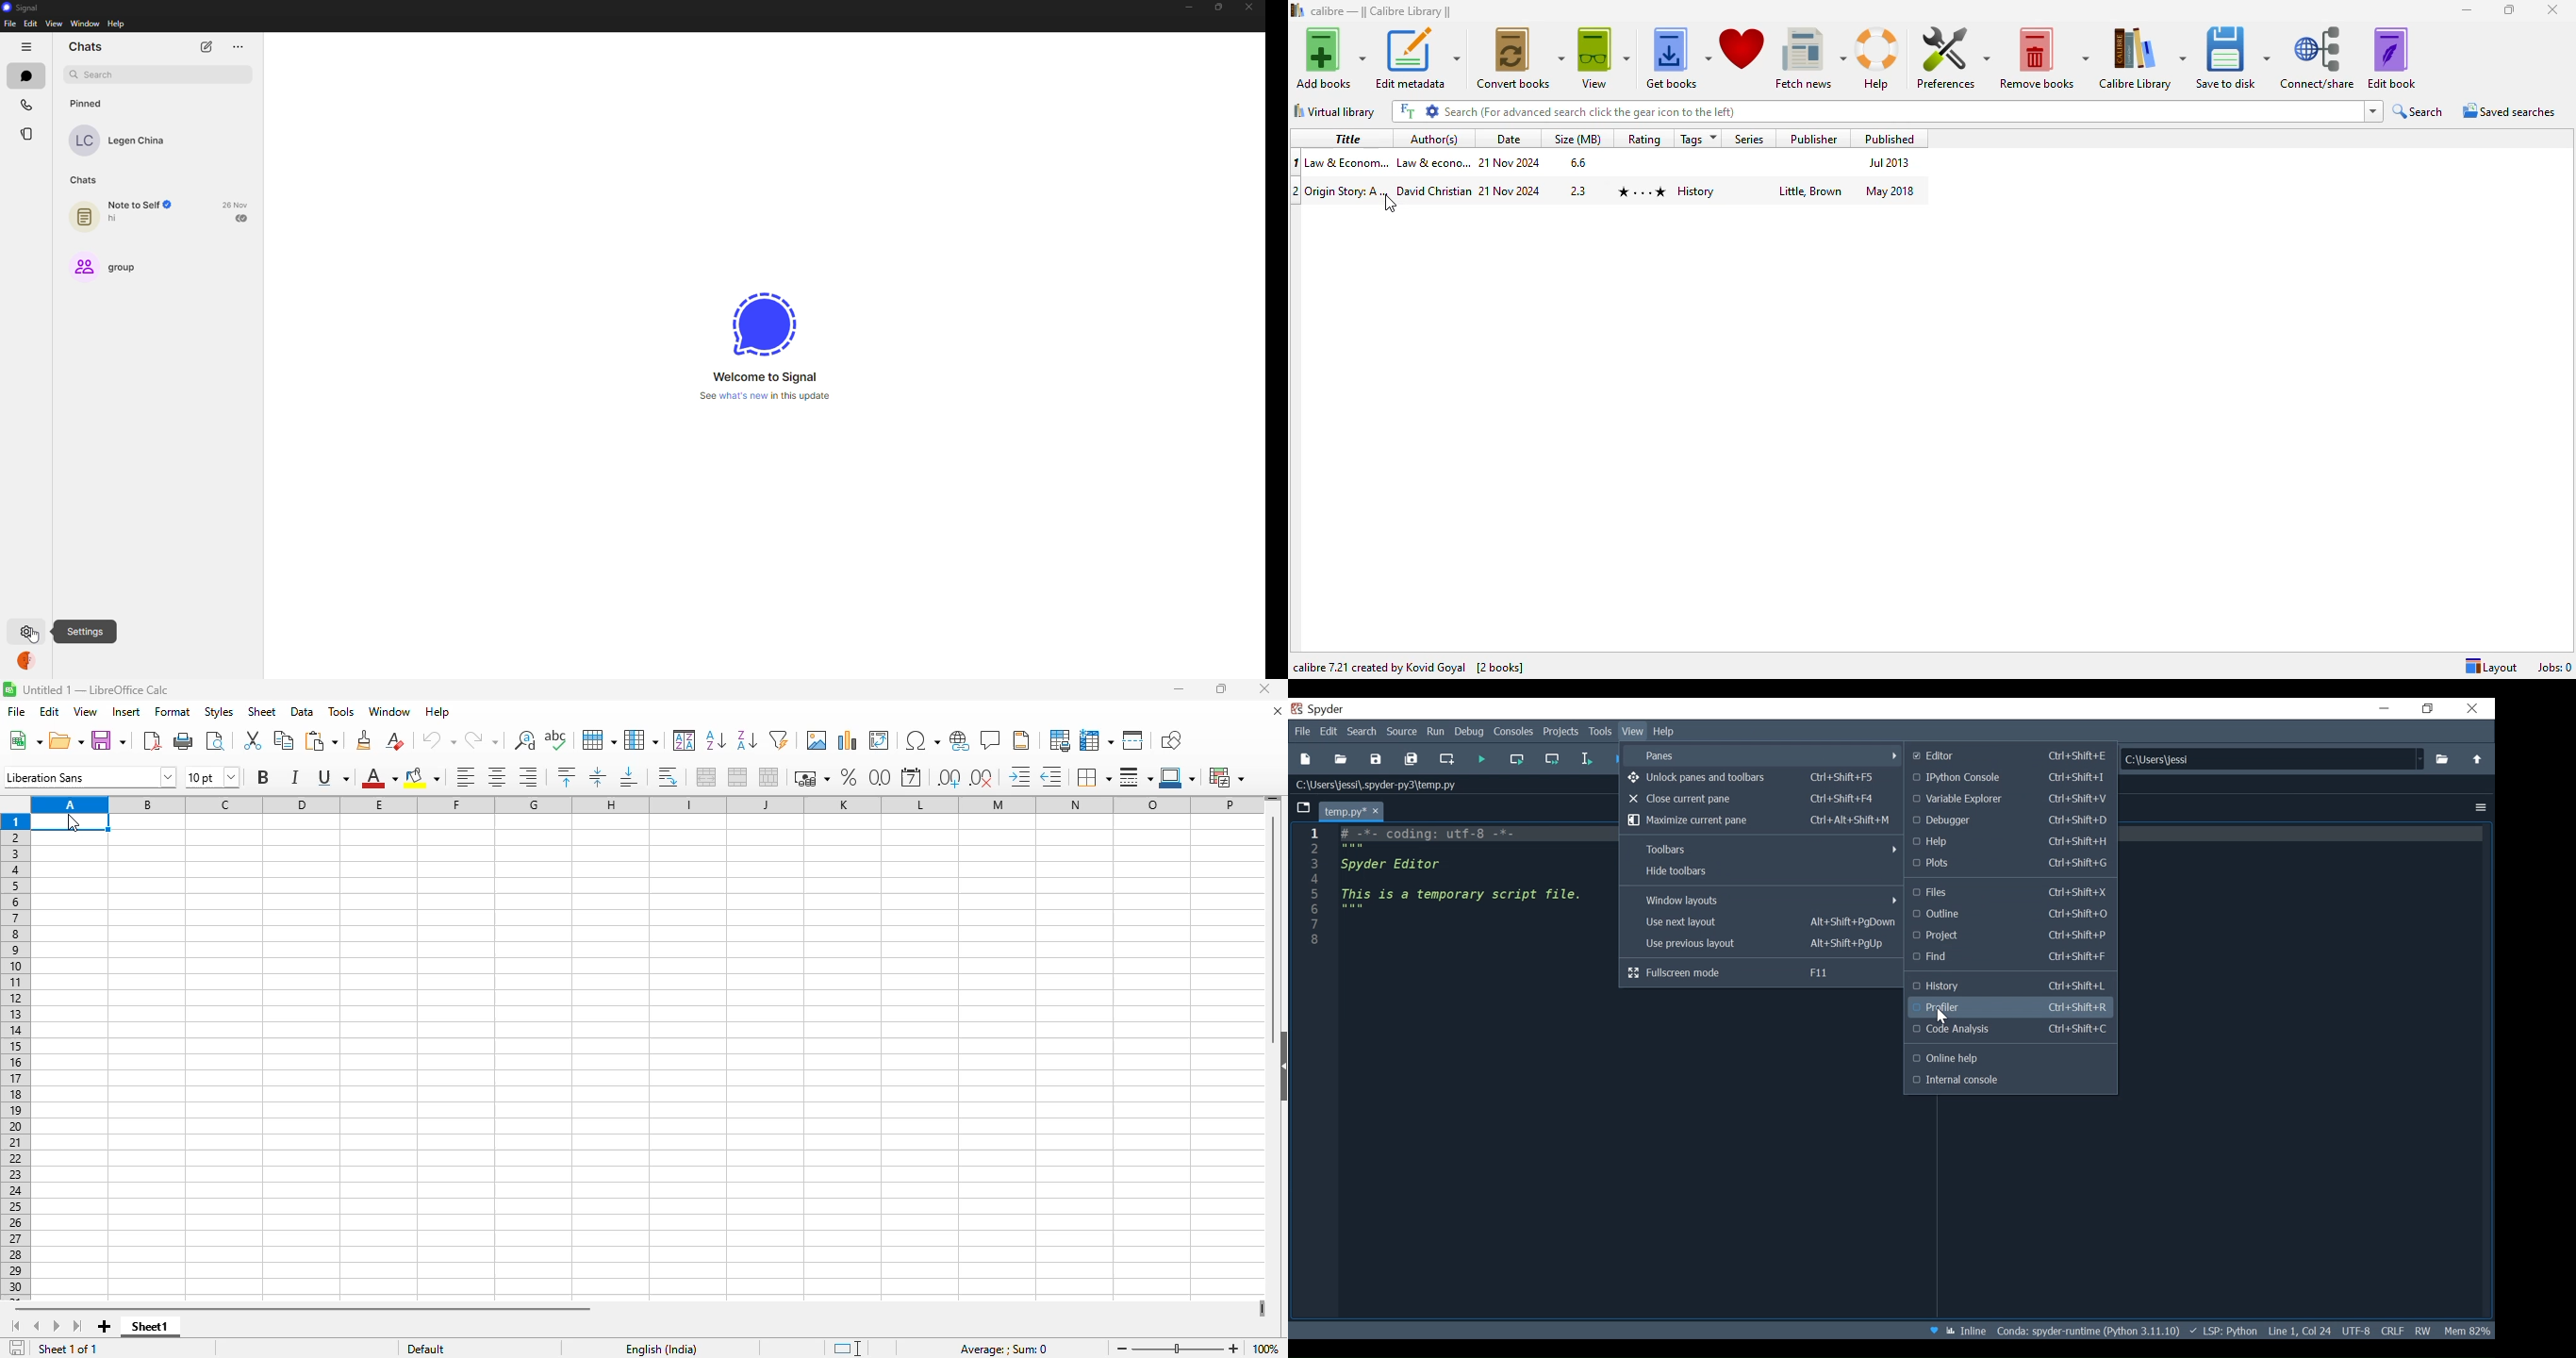 This screenshot has width=2576, height=1372. Describe the element at coordinates (1763, 849) in the screenshot. I see `Toolbar` at that location.